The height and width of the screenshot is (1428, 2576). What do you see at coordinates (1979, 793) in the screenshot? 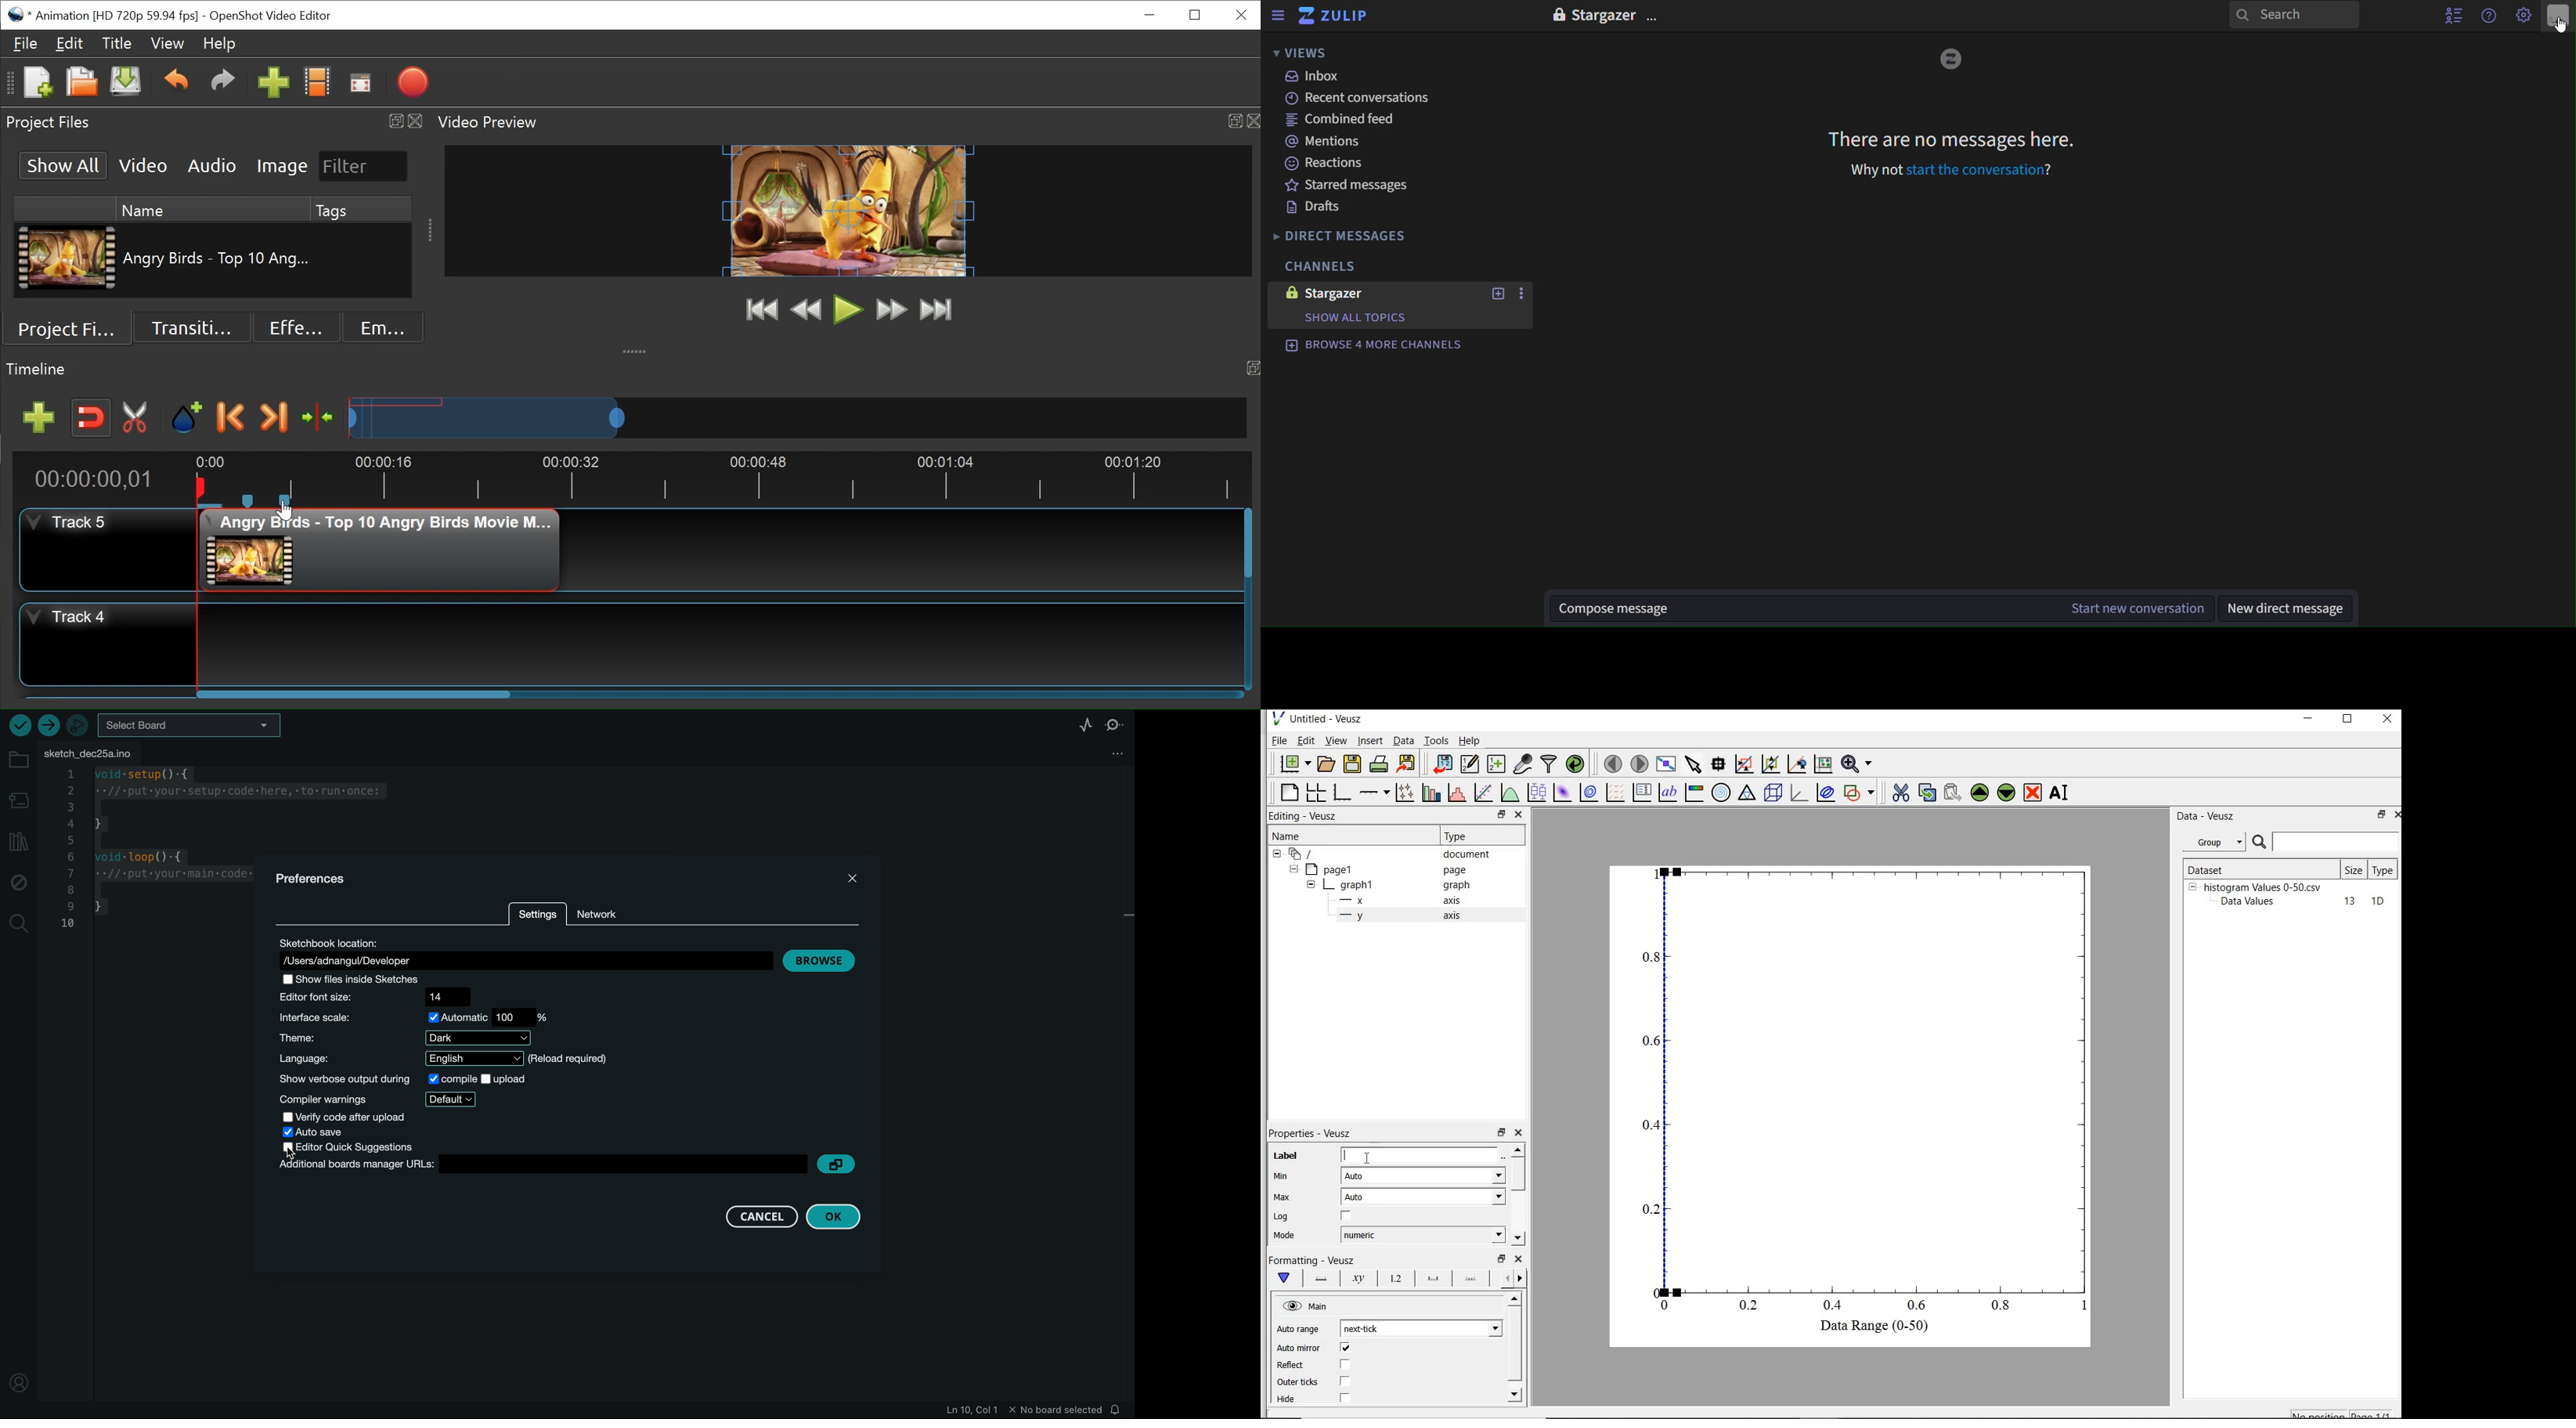
I see `move up the selected widget` at bounding box center [1979, 793].